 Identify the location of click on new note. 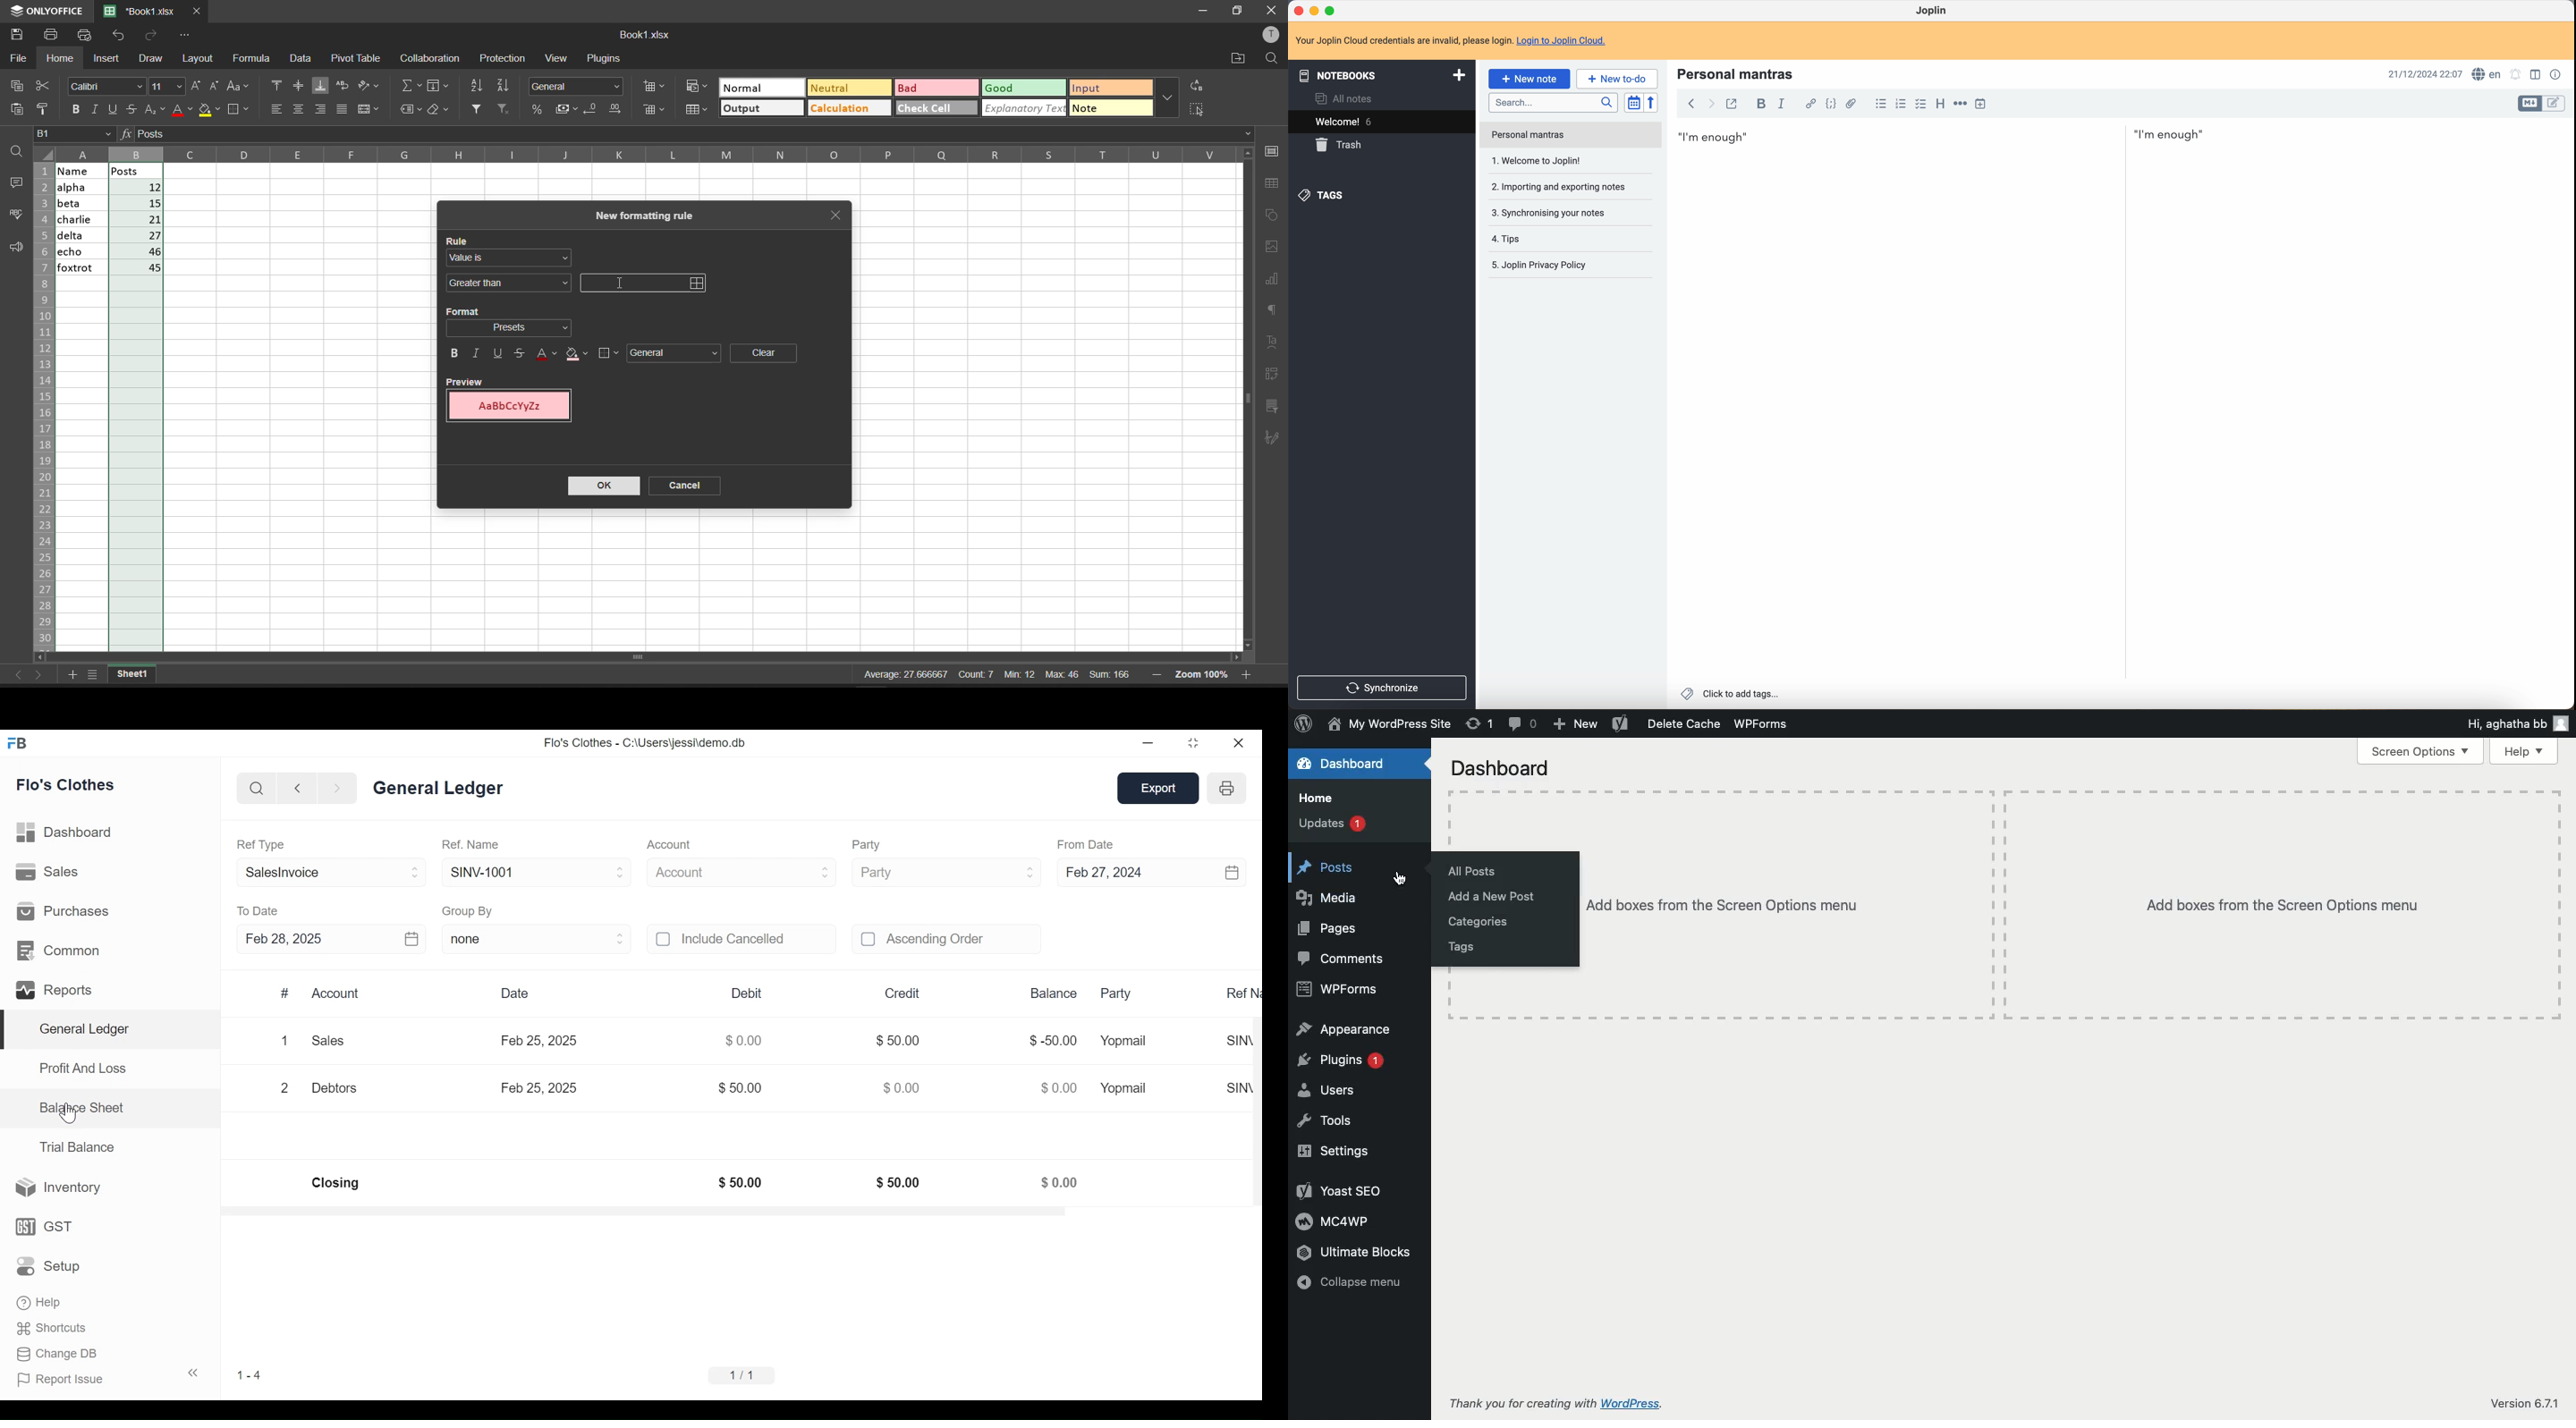
(1530, 80).